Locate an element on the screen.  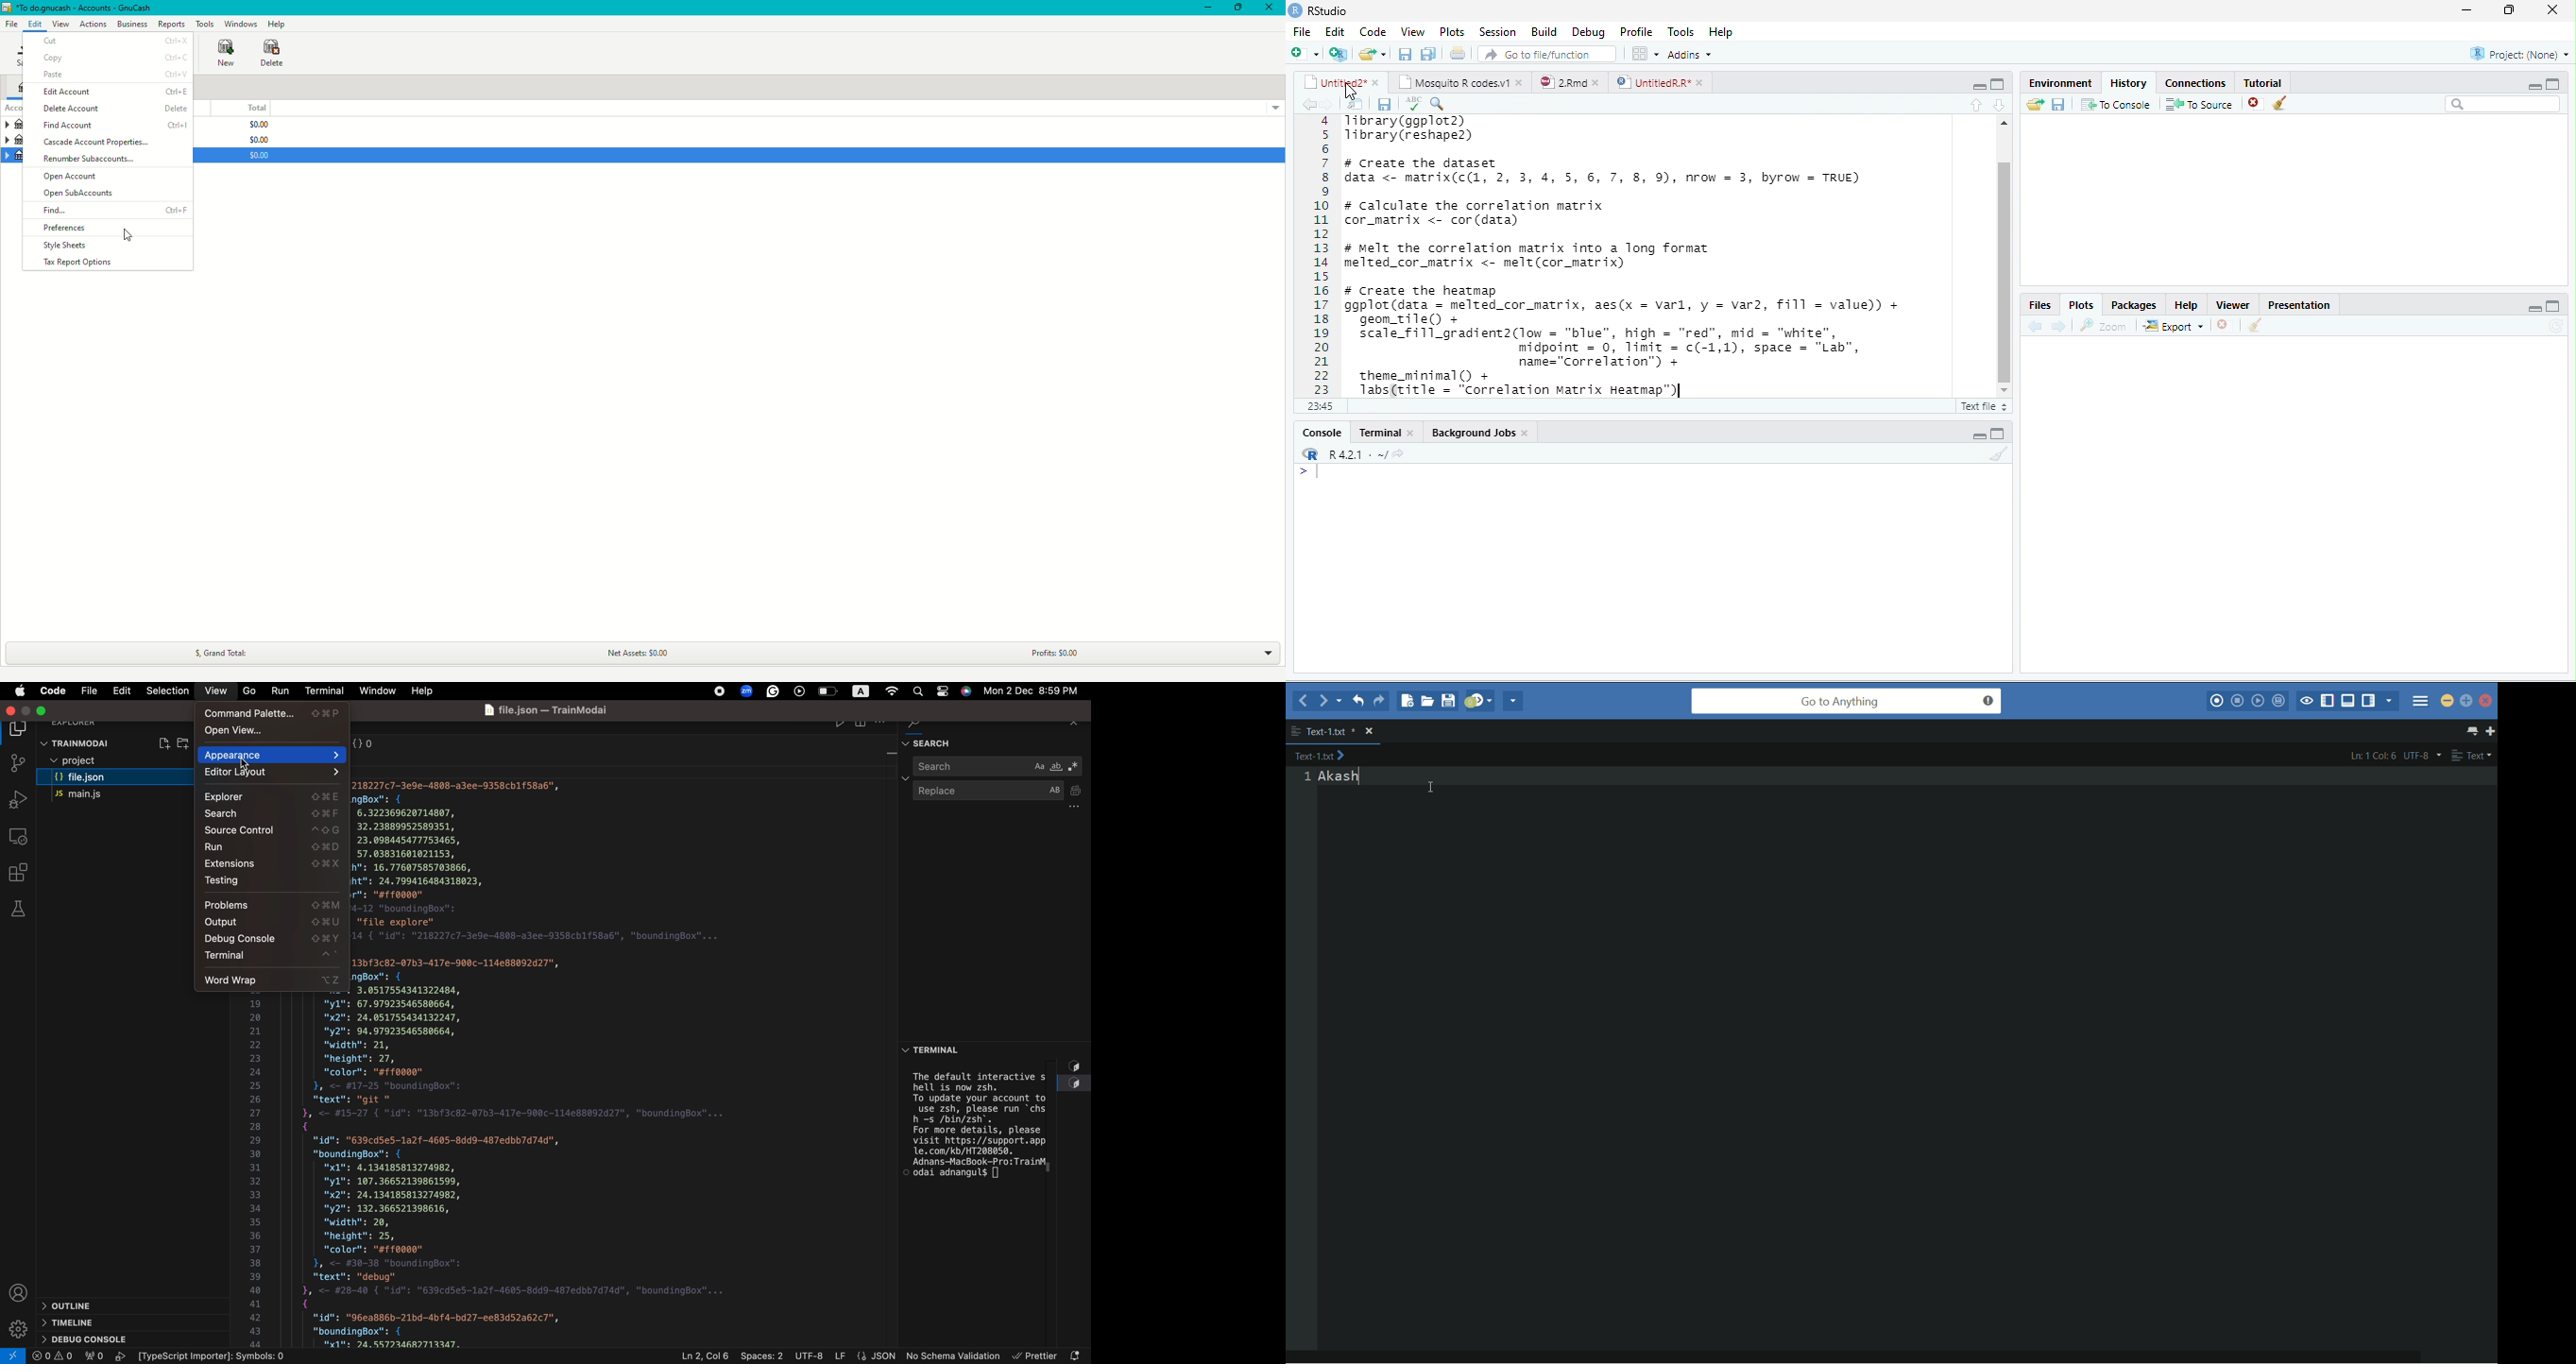
Actions is located at coordinates (94, 24).